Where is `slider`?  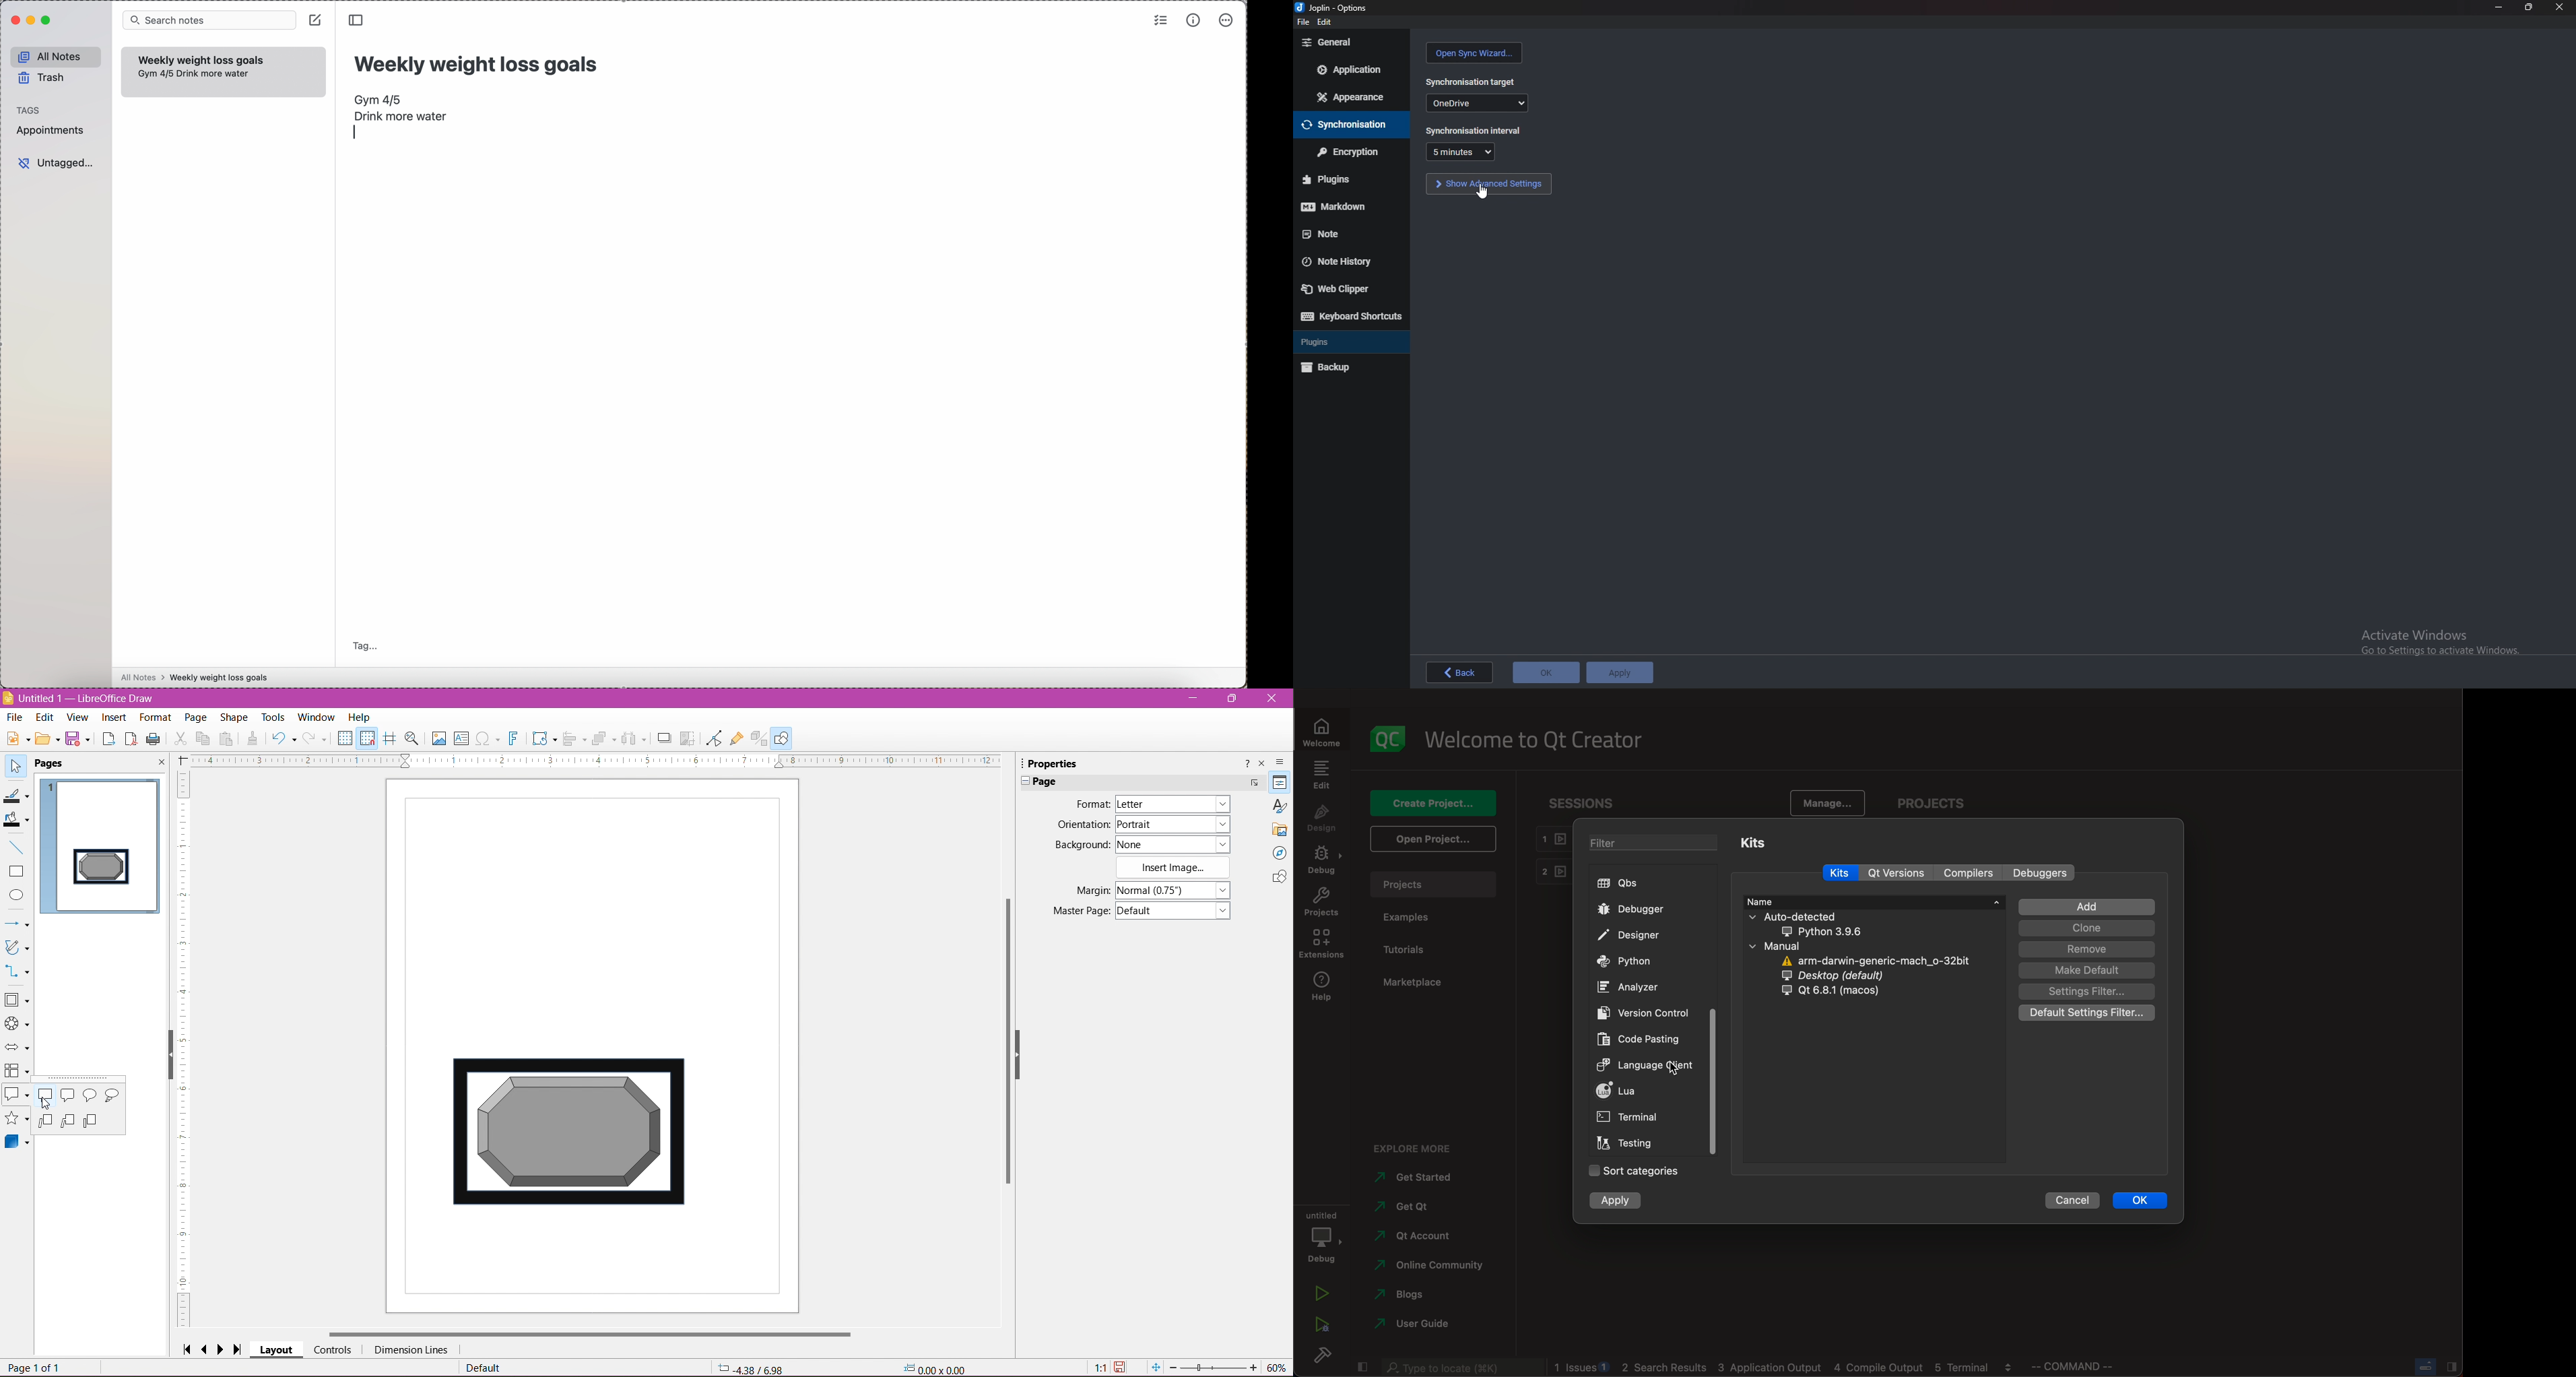 slider is located at coordinates (1213, 1368).